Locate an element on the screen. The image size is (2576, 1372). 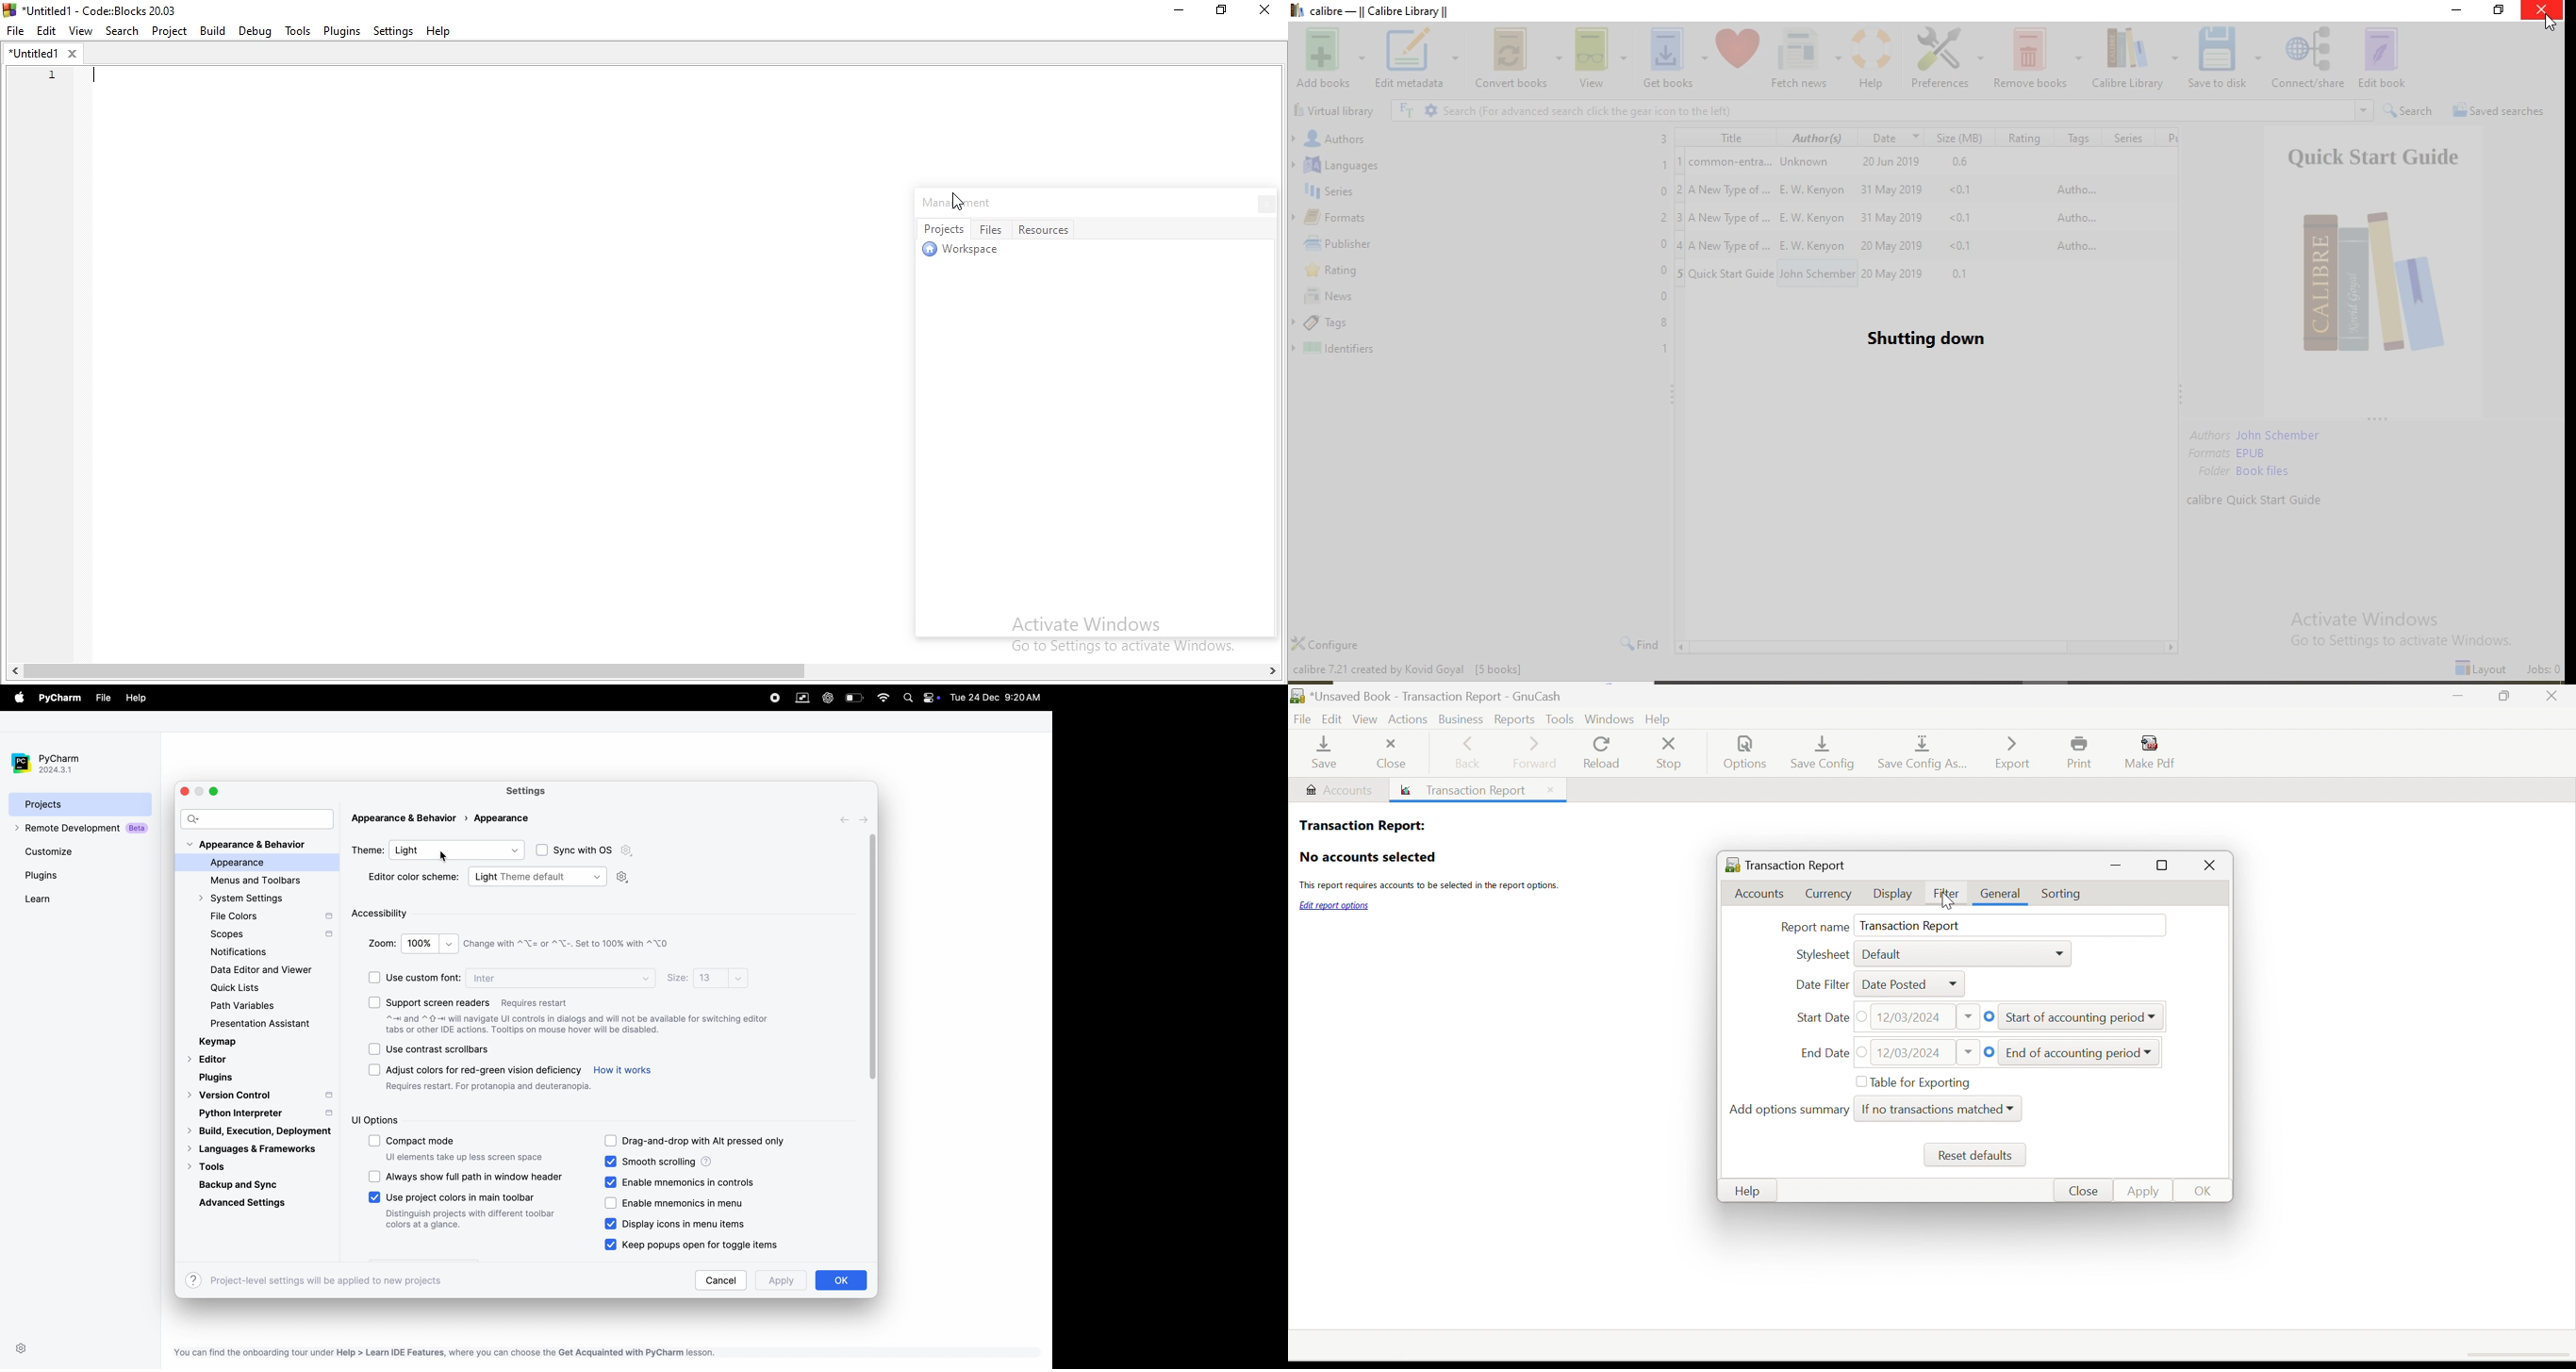
Folder Book files is located at coordinates (2245, 471).